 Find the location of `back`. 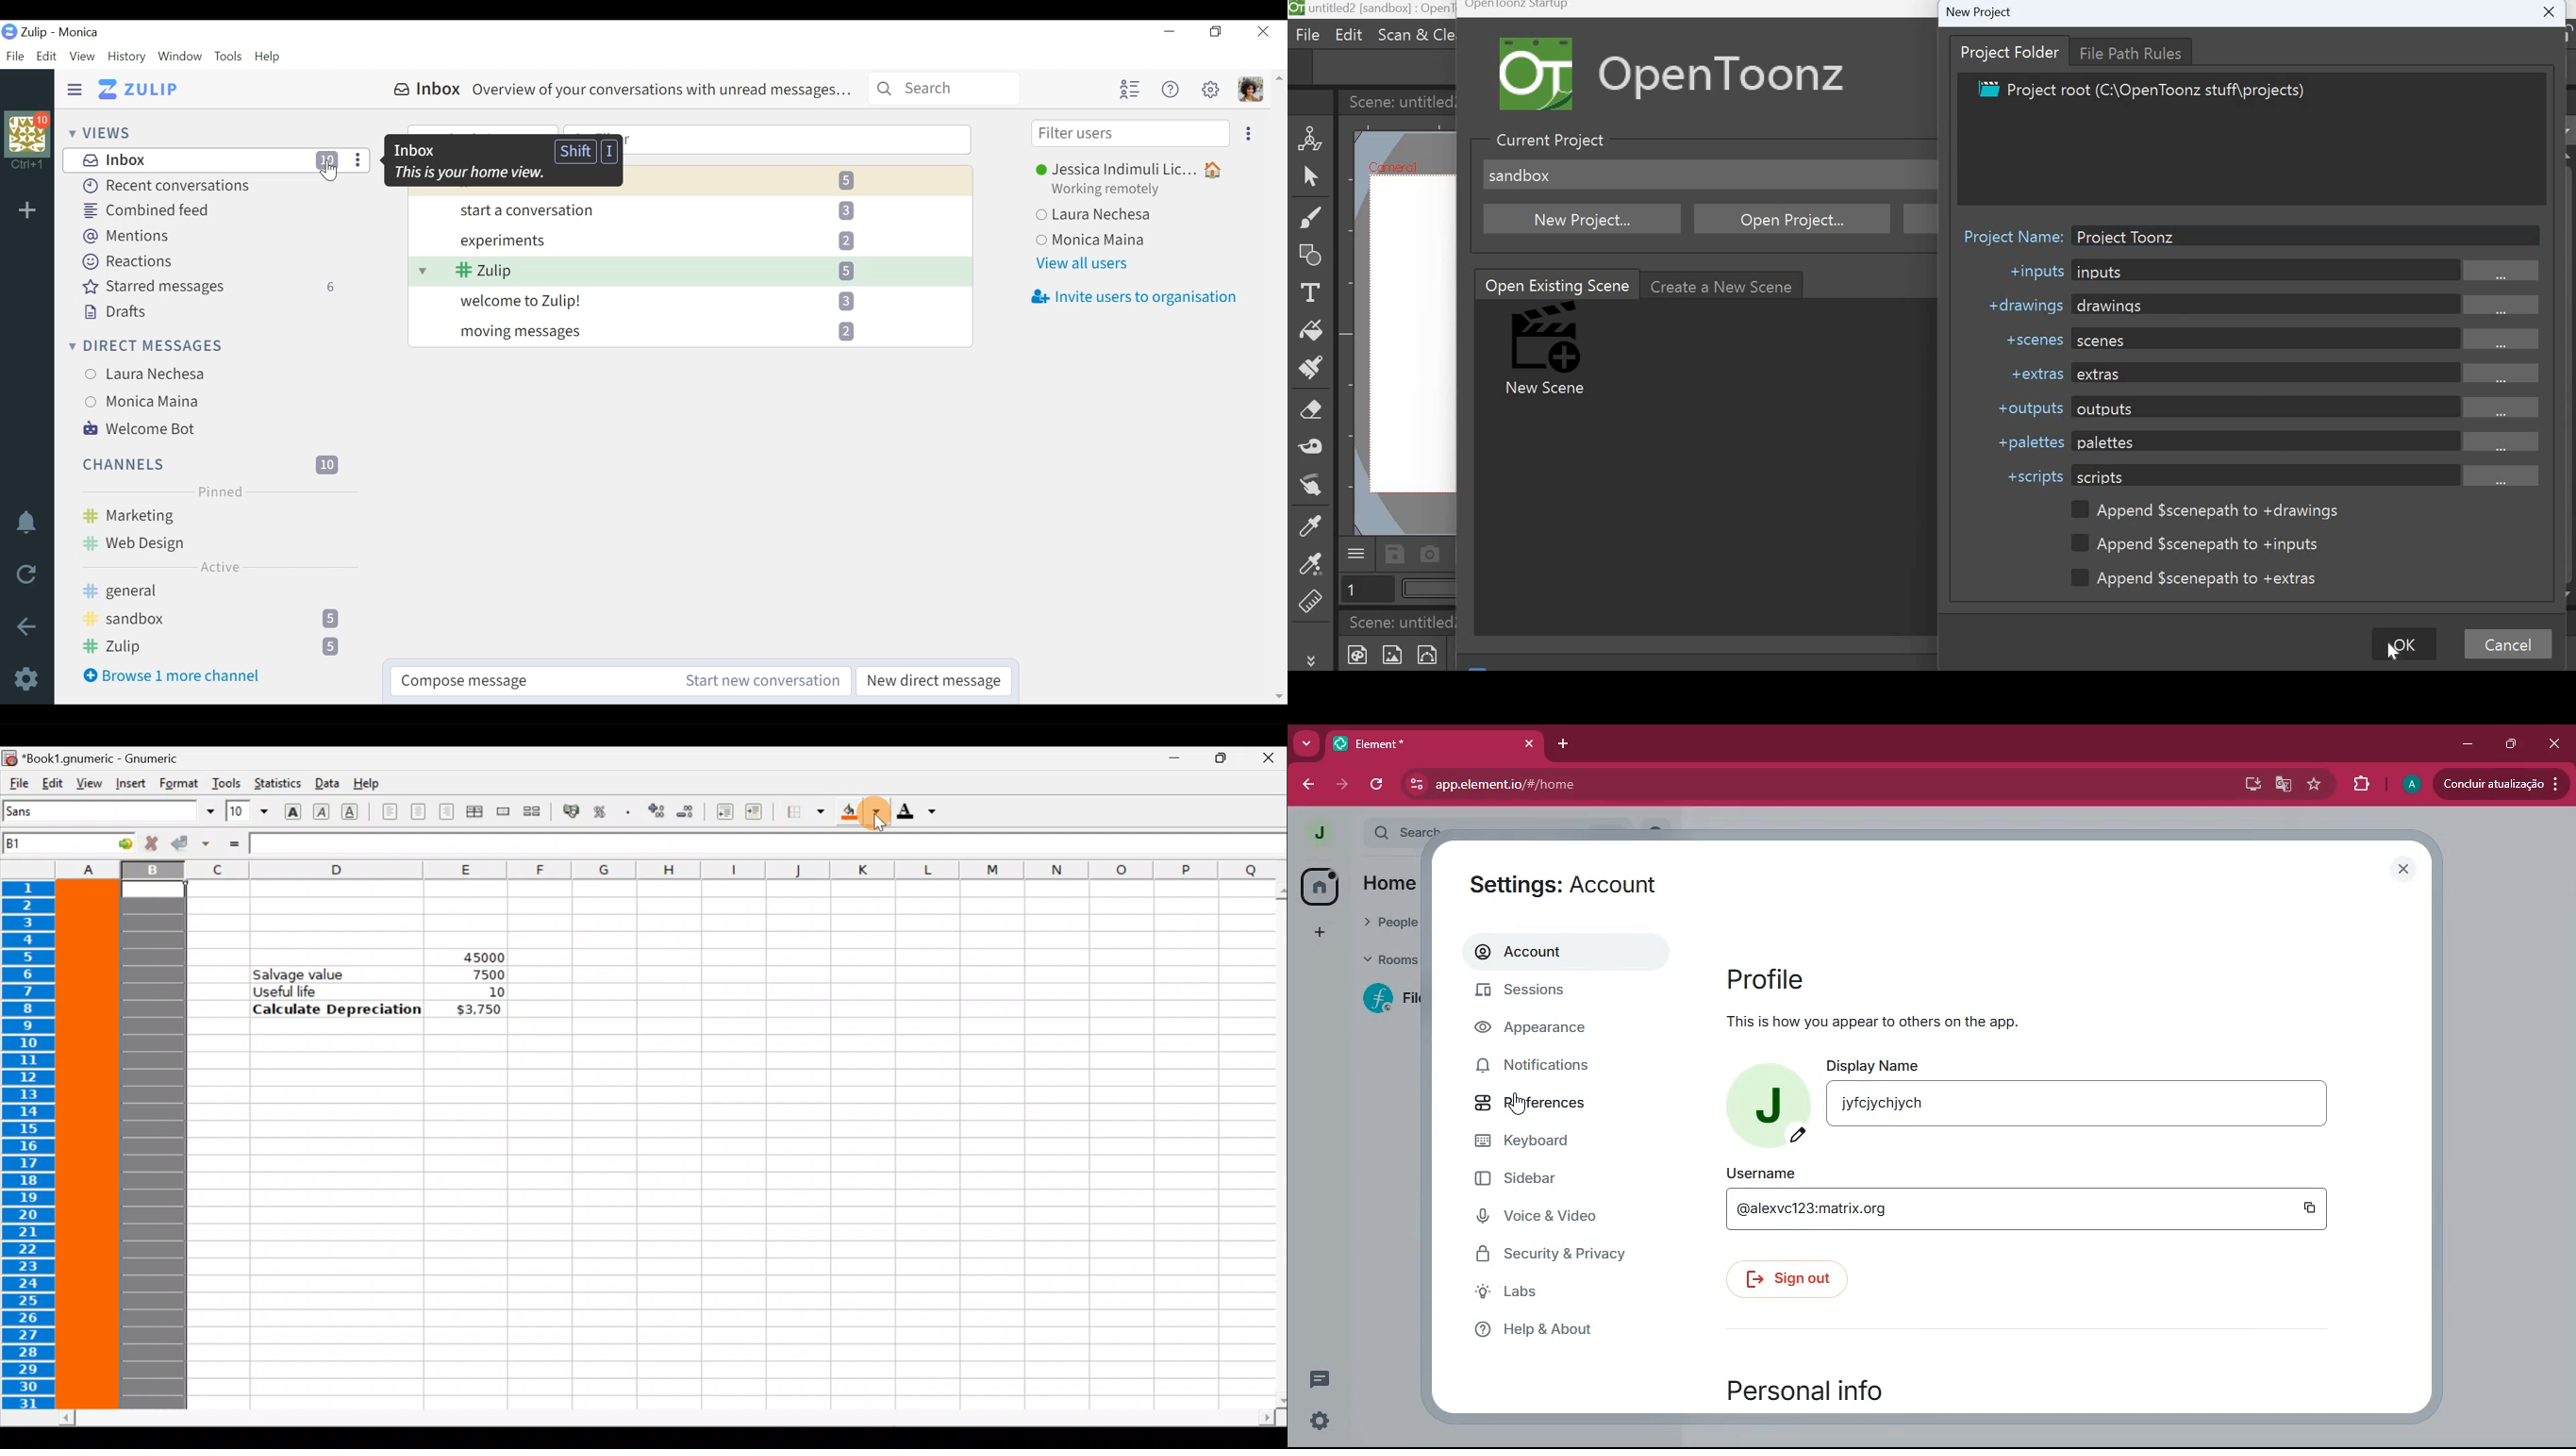

back is located at coordinates (1310, 785).